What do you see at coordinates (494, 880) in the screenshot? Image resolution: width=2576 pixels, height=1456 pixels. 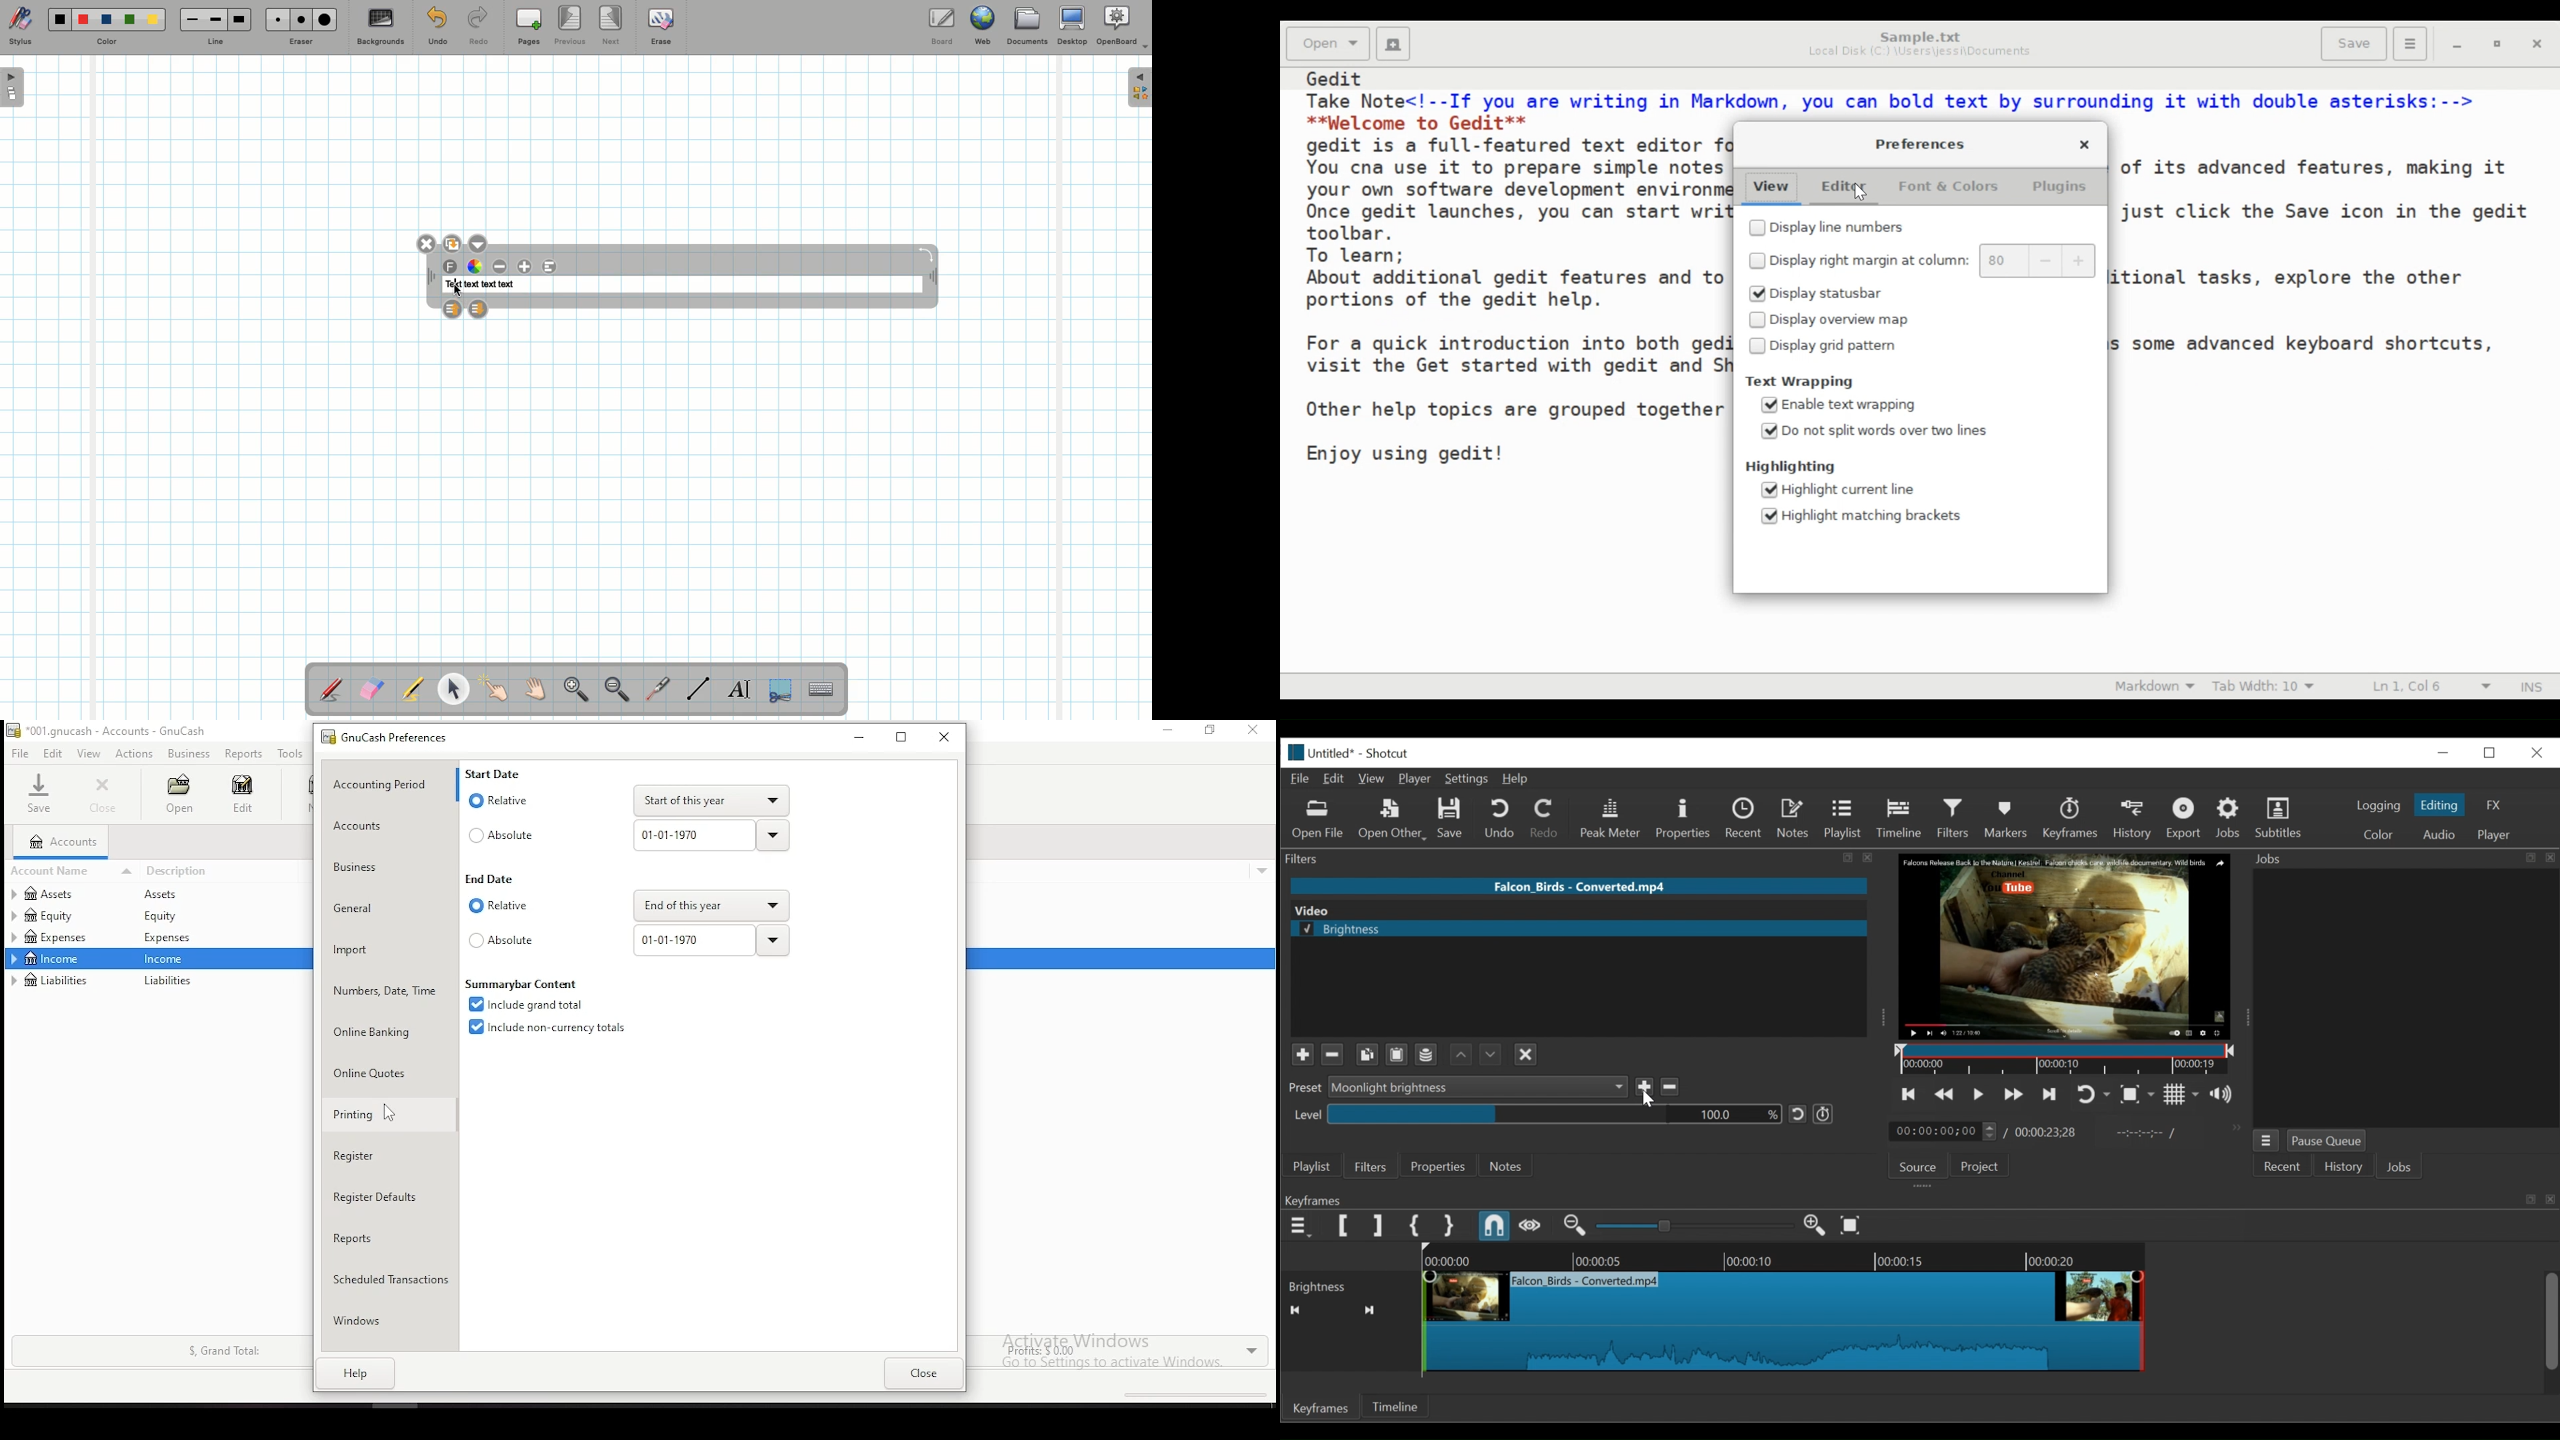 I see `End Date` at bounding box center [494, 880].